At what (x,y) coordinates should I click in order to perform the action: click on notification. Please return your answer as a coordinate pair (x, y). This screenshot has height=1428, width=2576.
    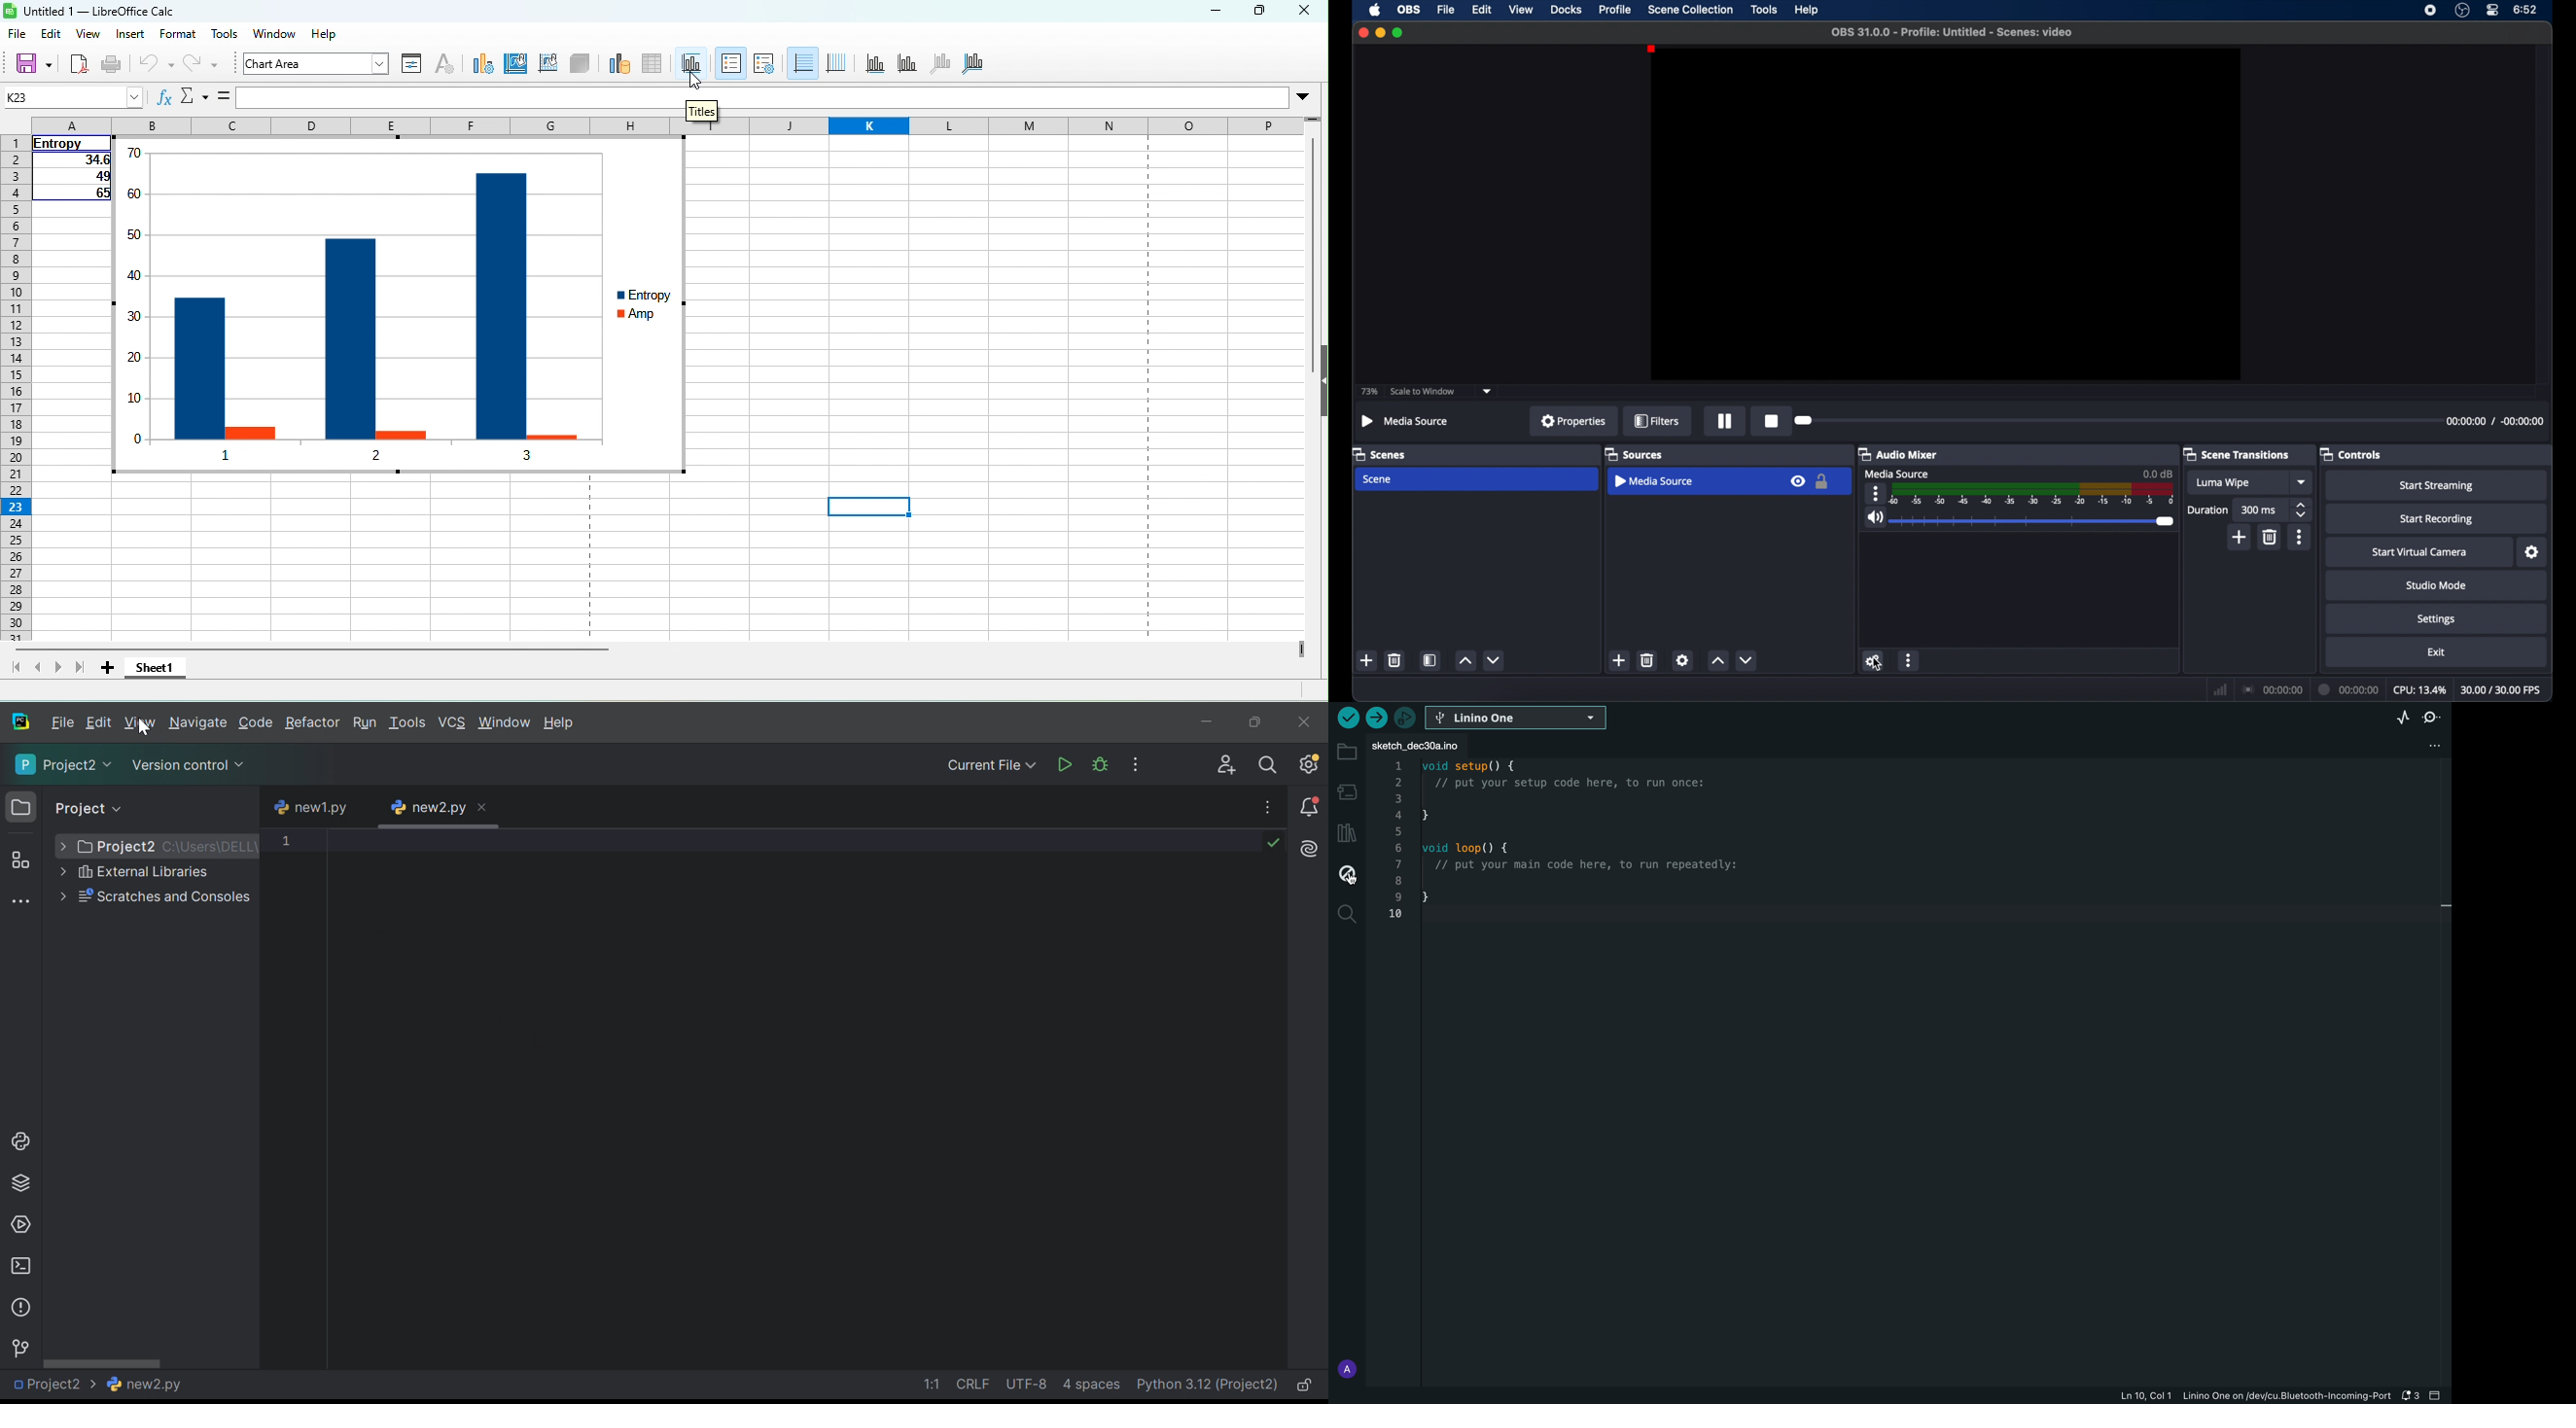
    Looking at the image, I should click on (2410, 1396).